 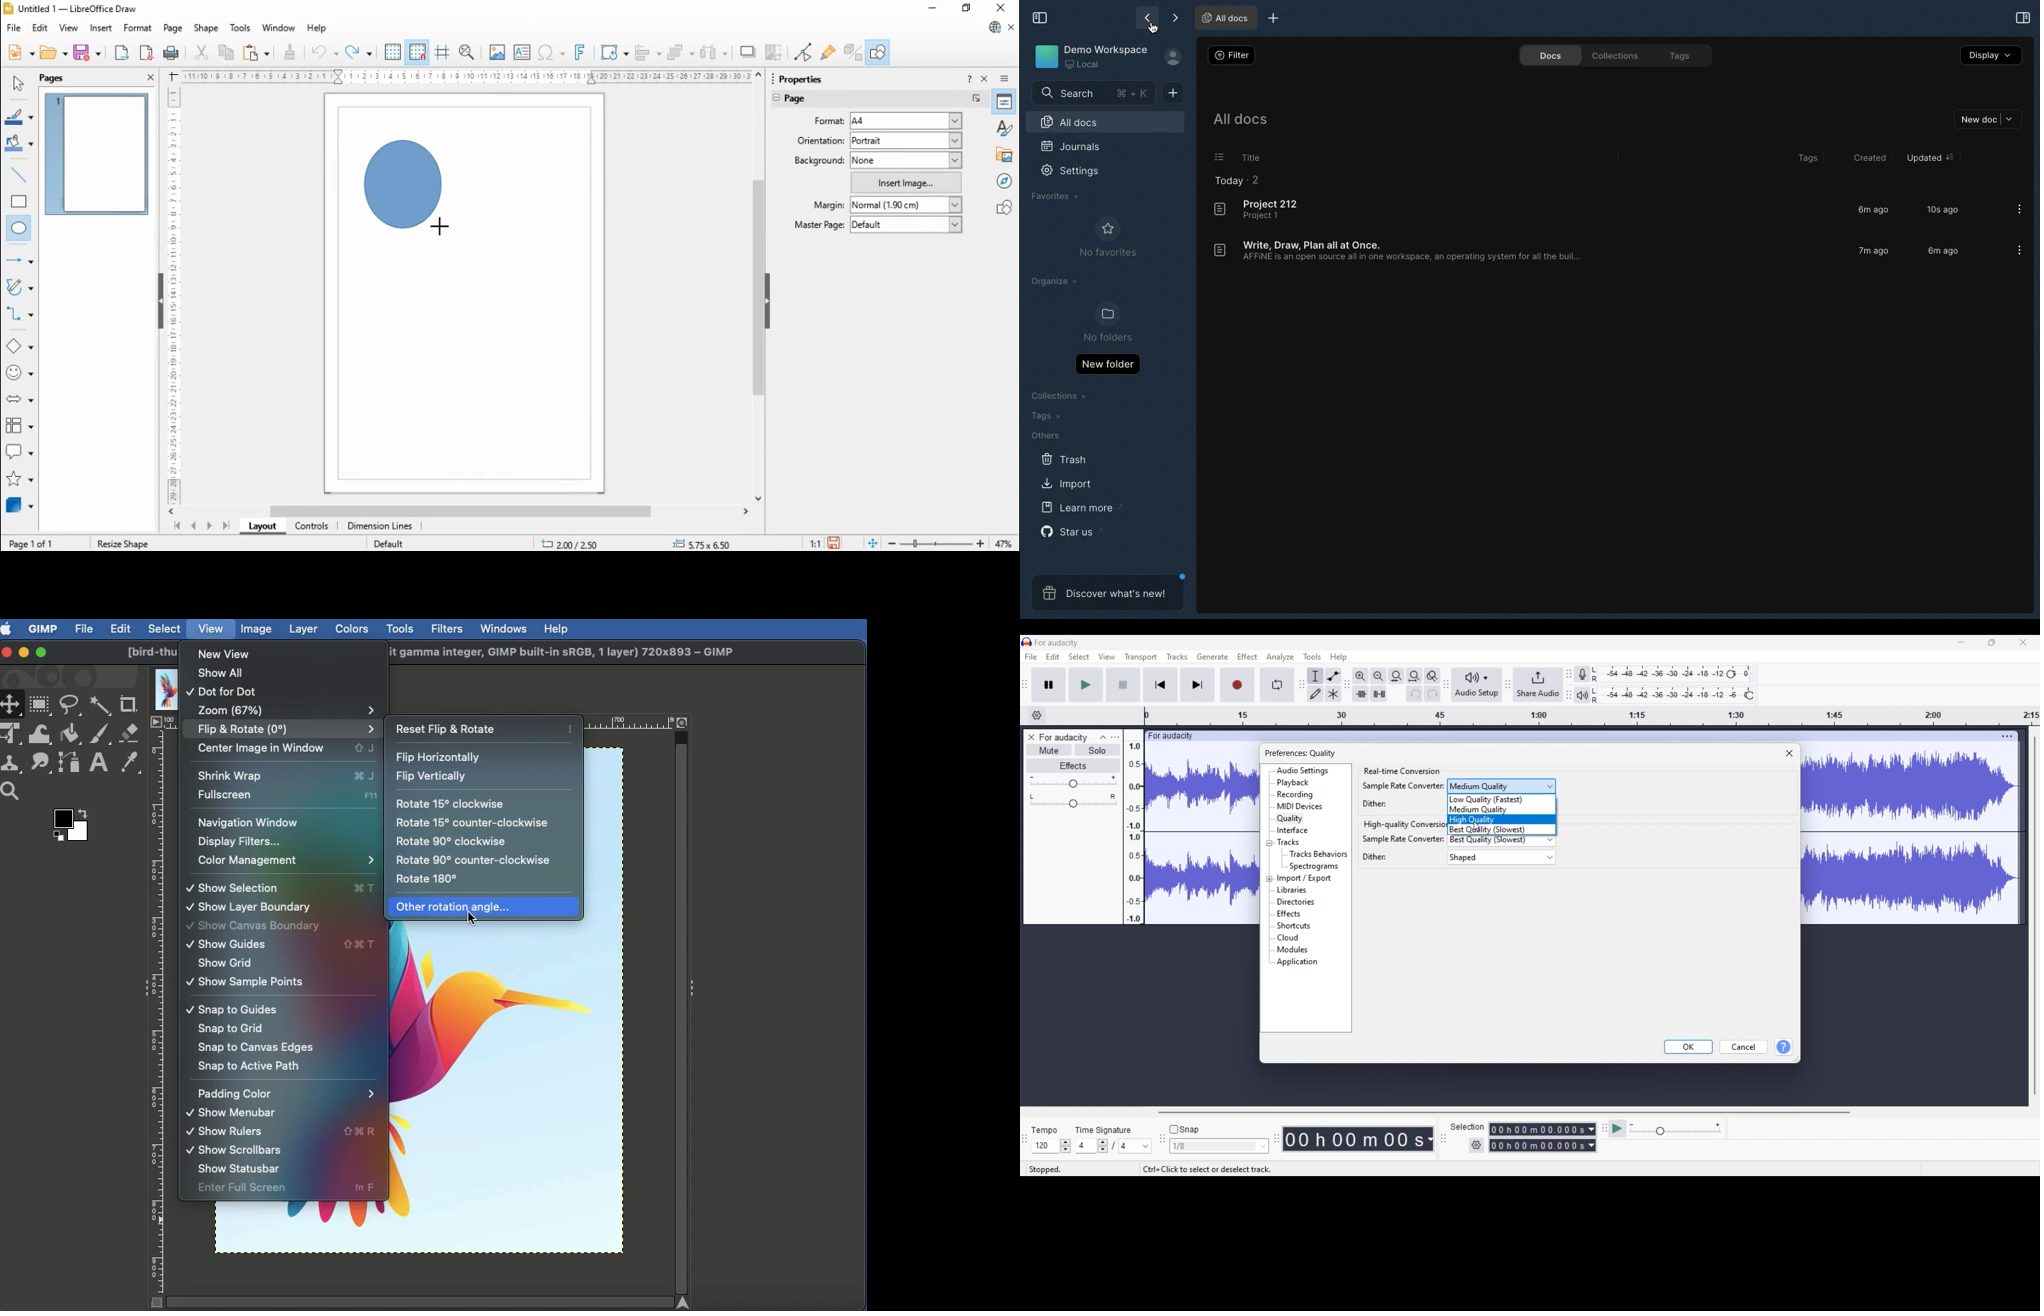 What do you see at coordinates (706, 543) in the screenshot?
I see `+= 0,00x 0.00` at bounding box center [706, 543].